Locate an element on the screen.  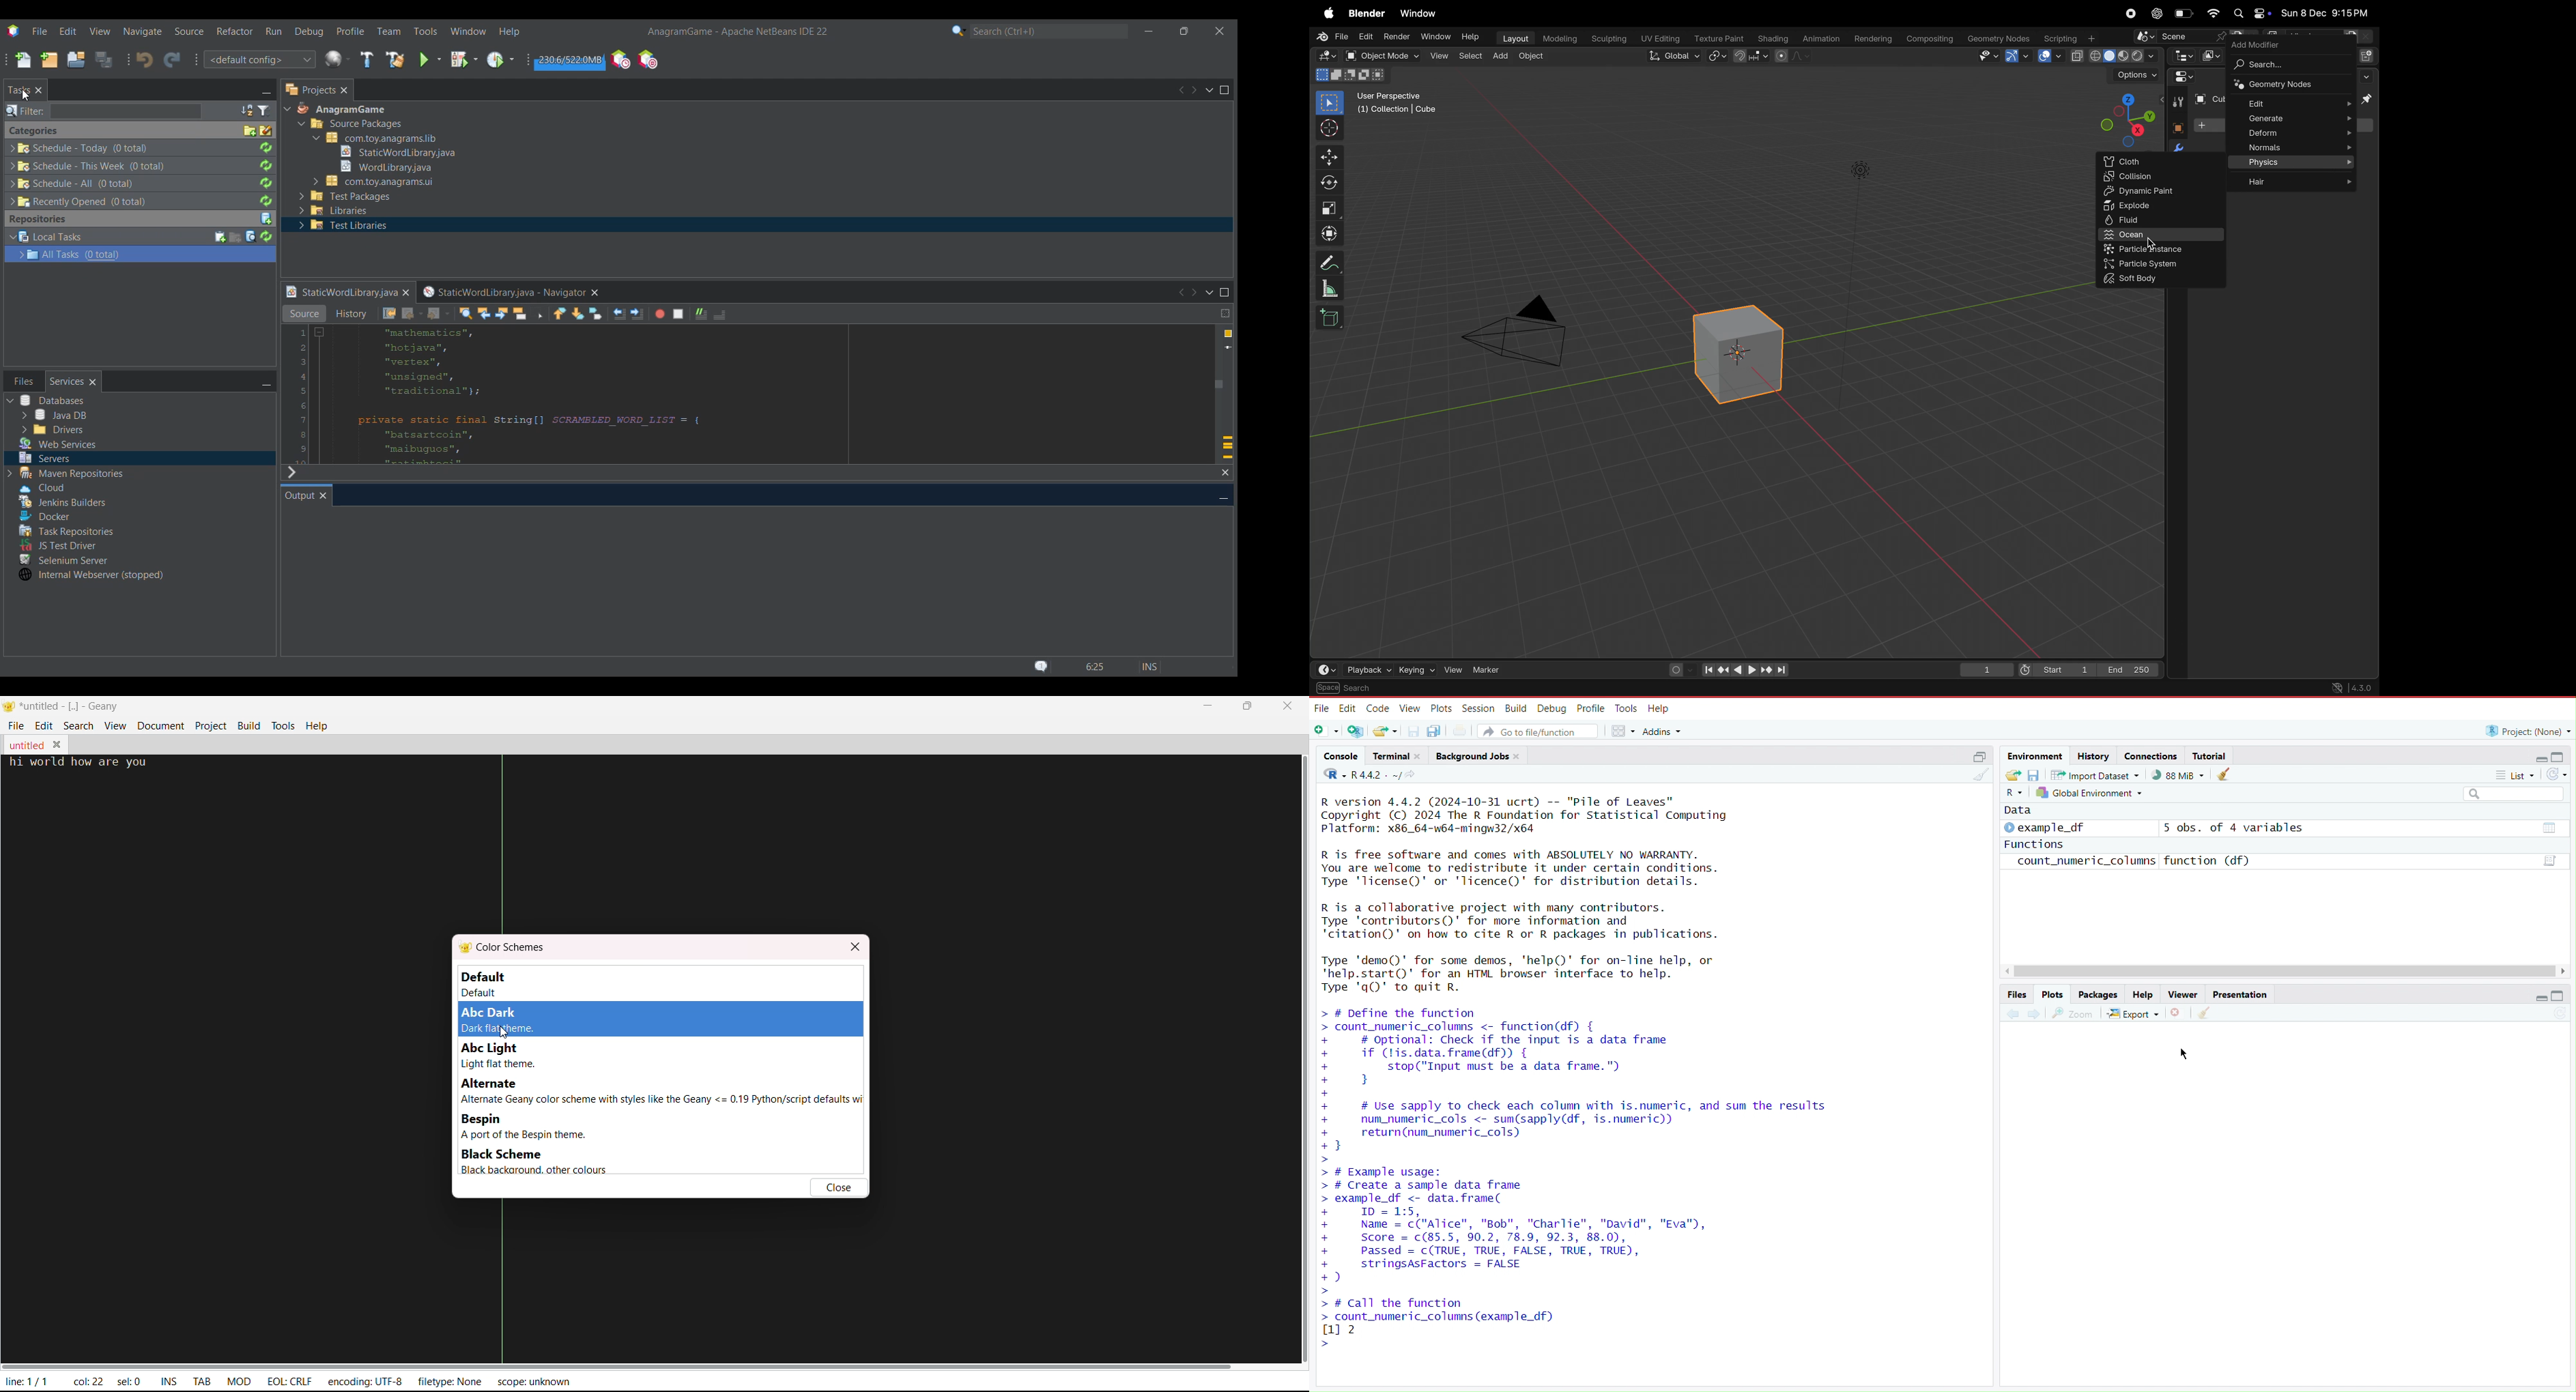
Console is located at coordinates (1341, 757).